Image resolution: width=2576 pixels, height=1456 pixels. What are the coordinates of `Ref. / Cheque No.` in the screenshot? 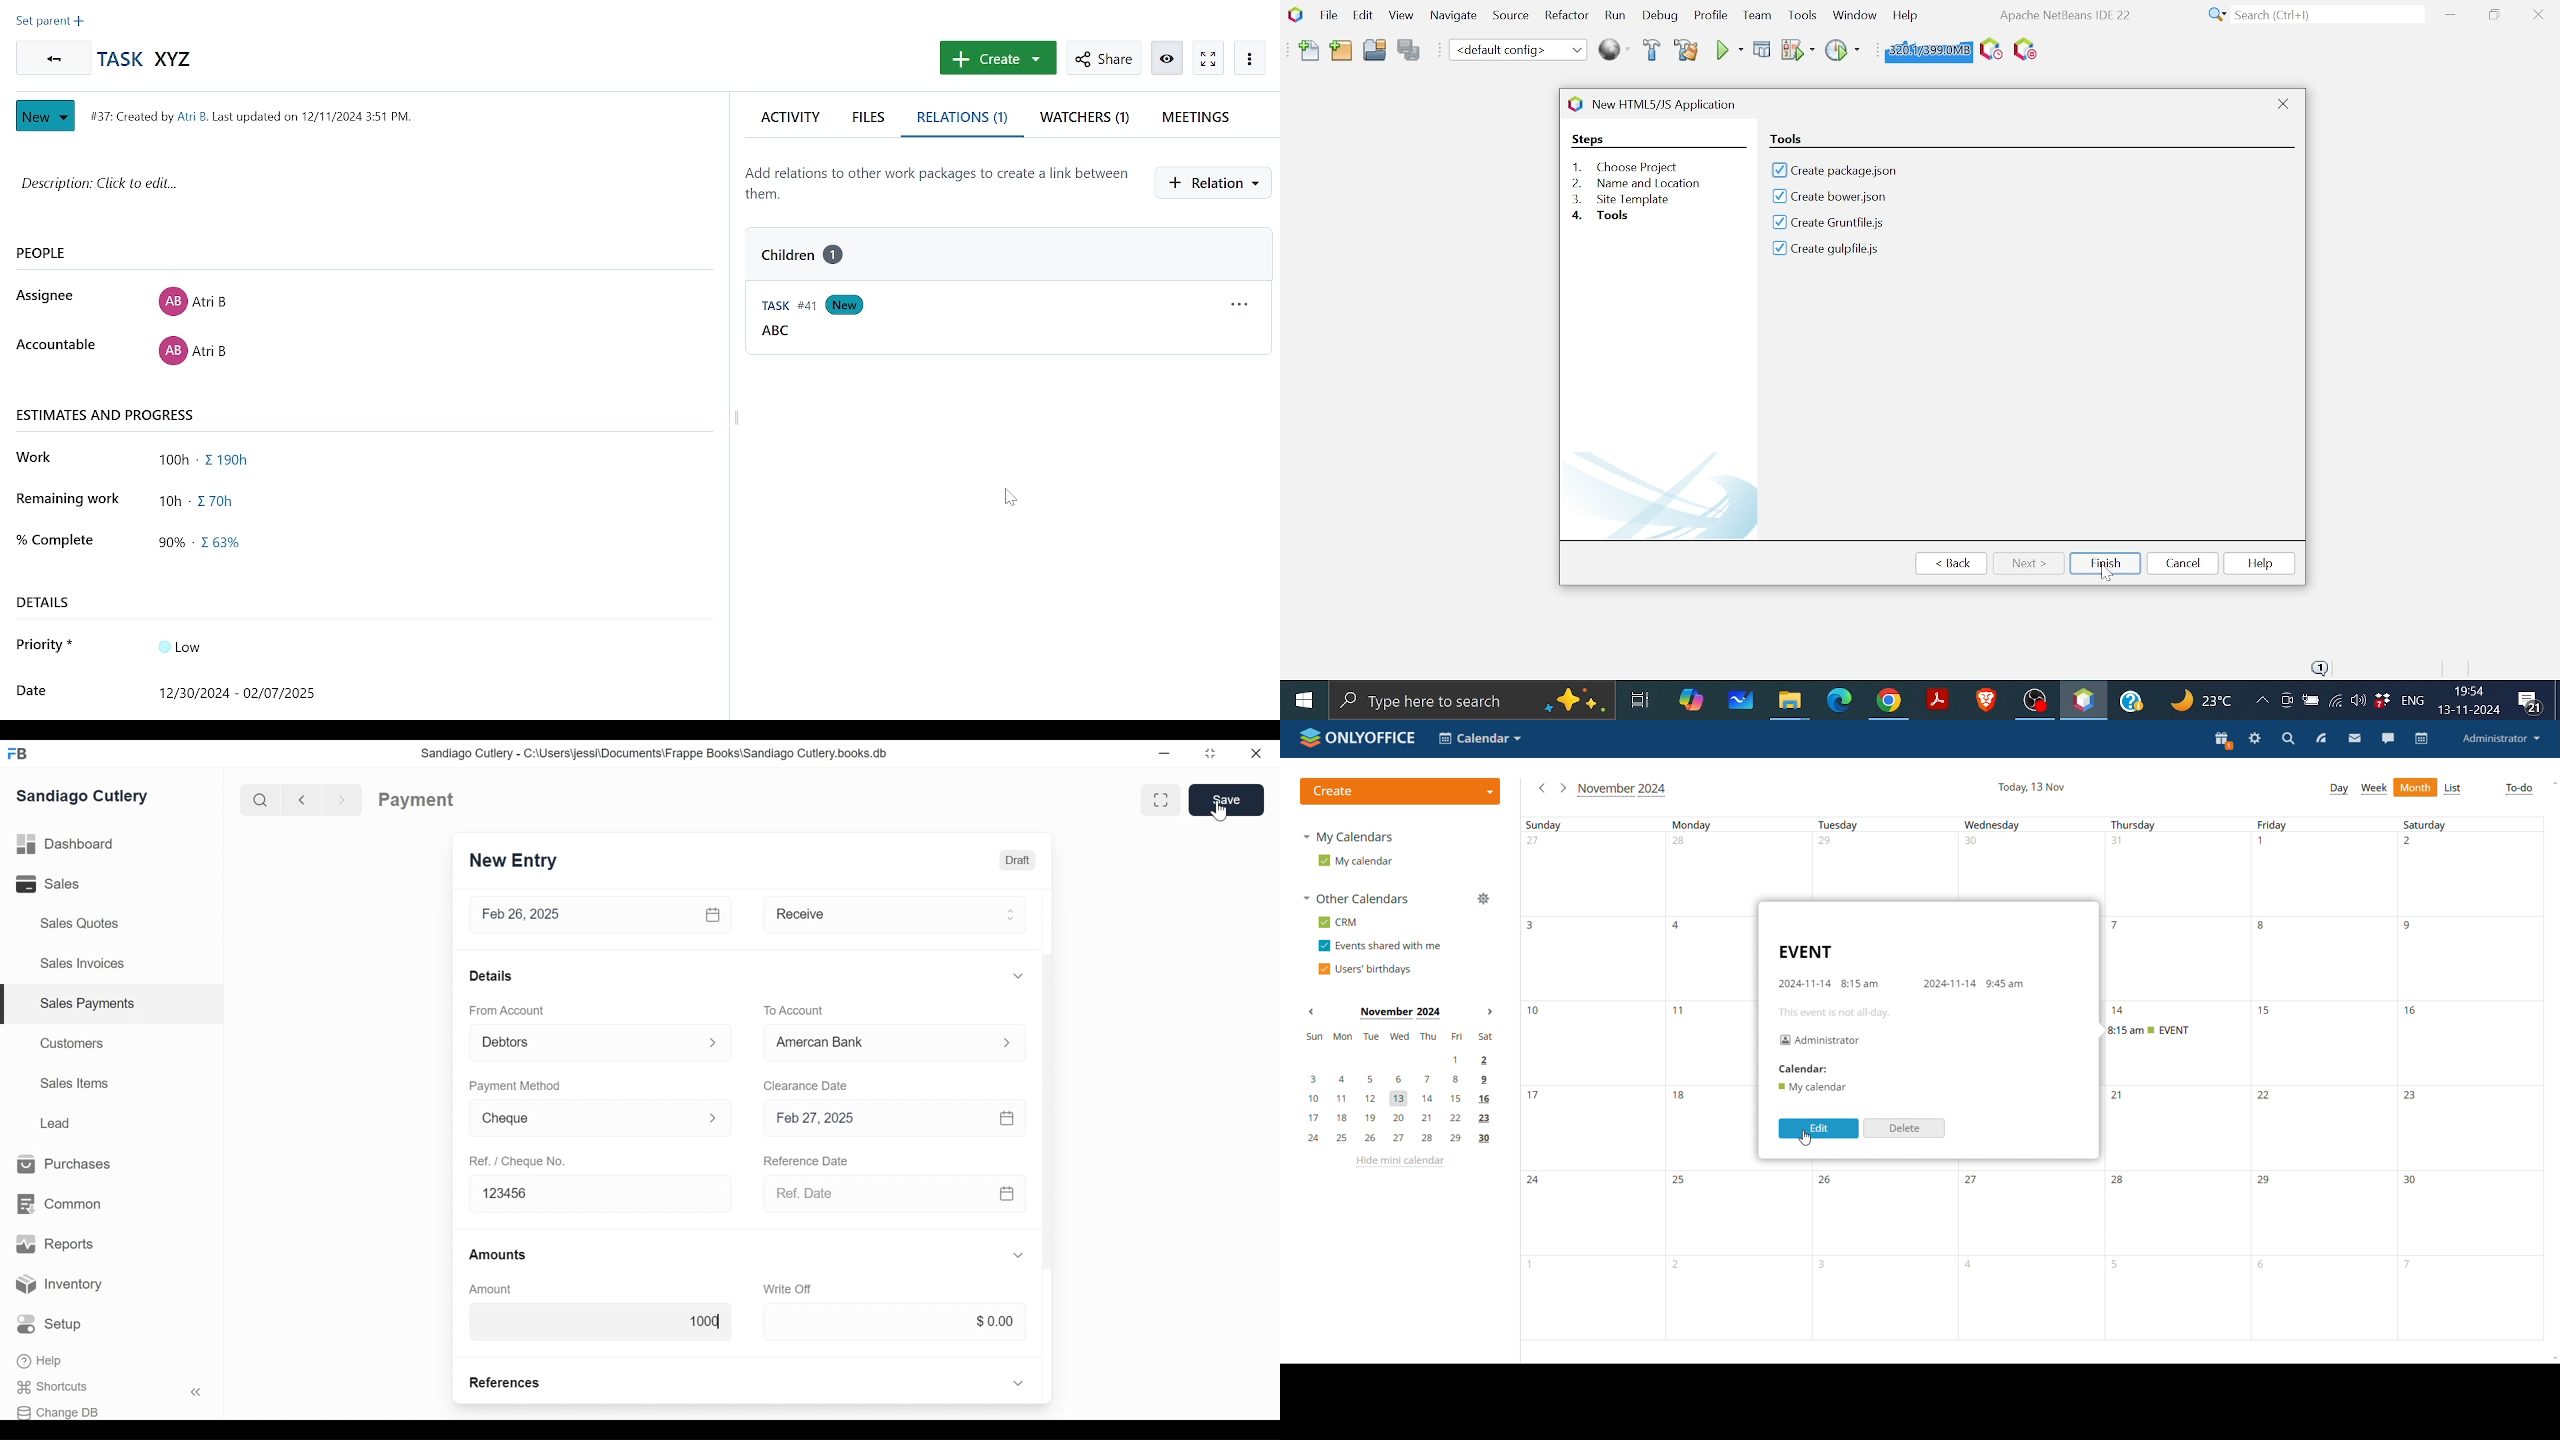 It's located at (519, 1161).